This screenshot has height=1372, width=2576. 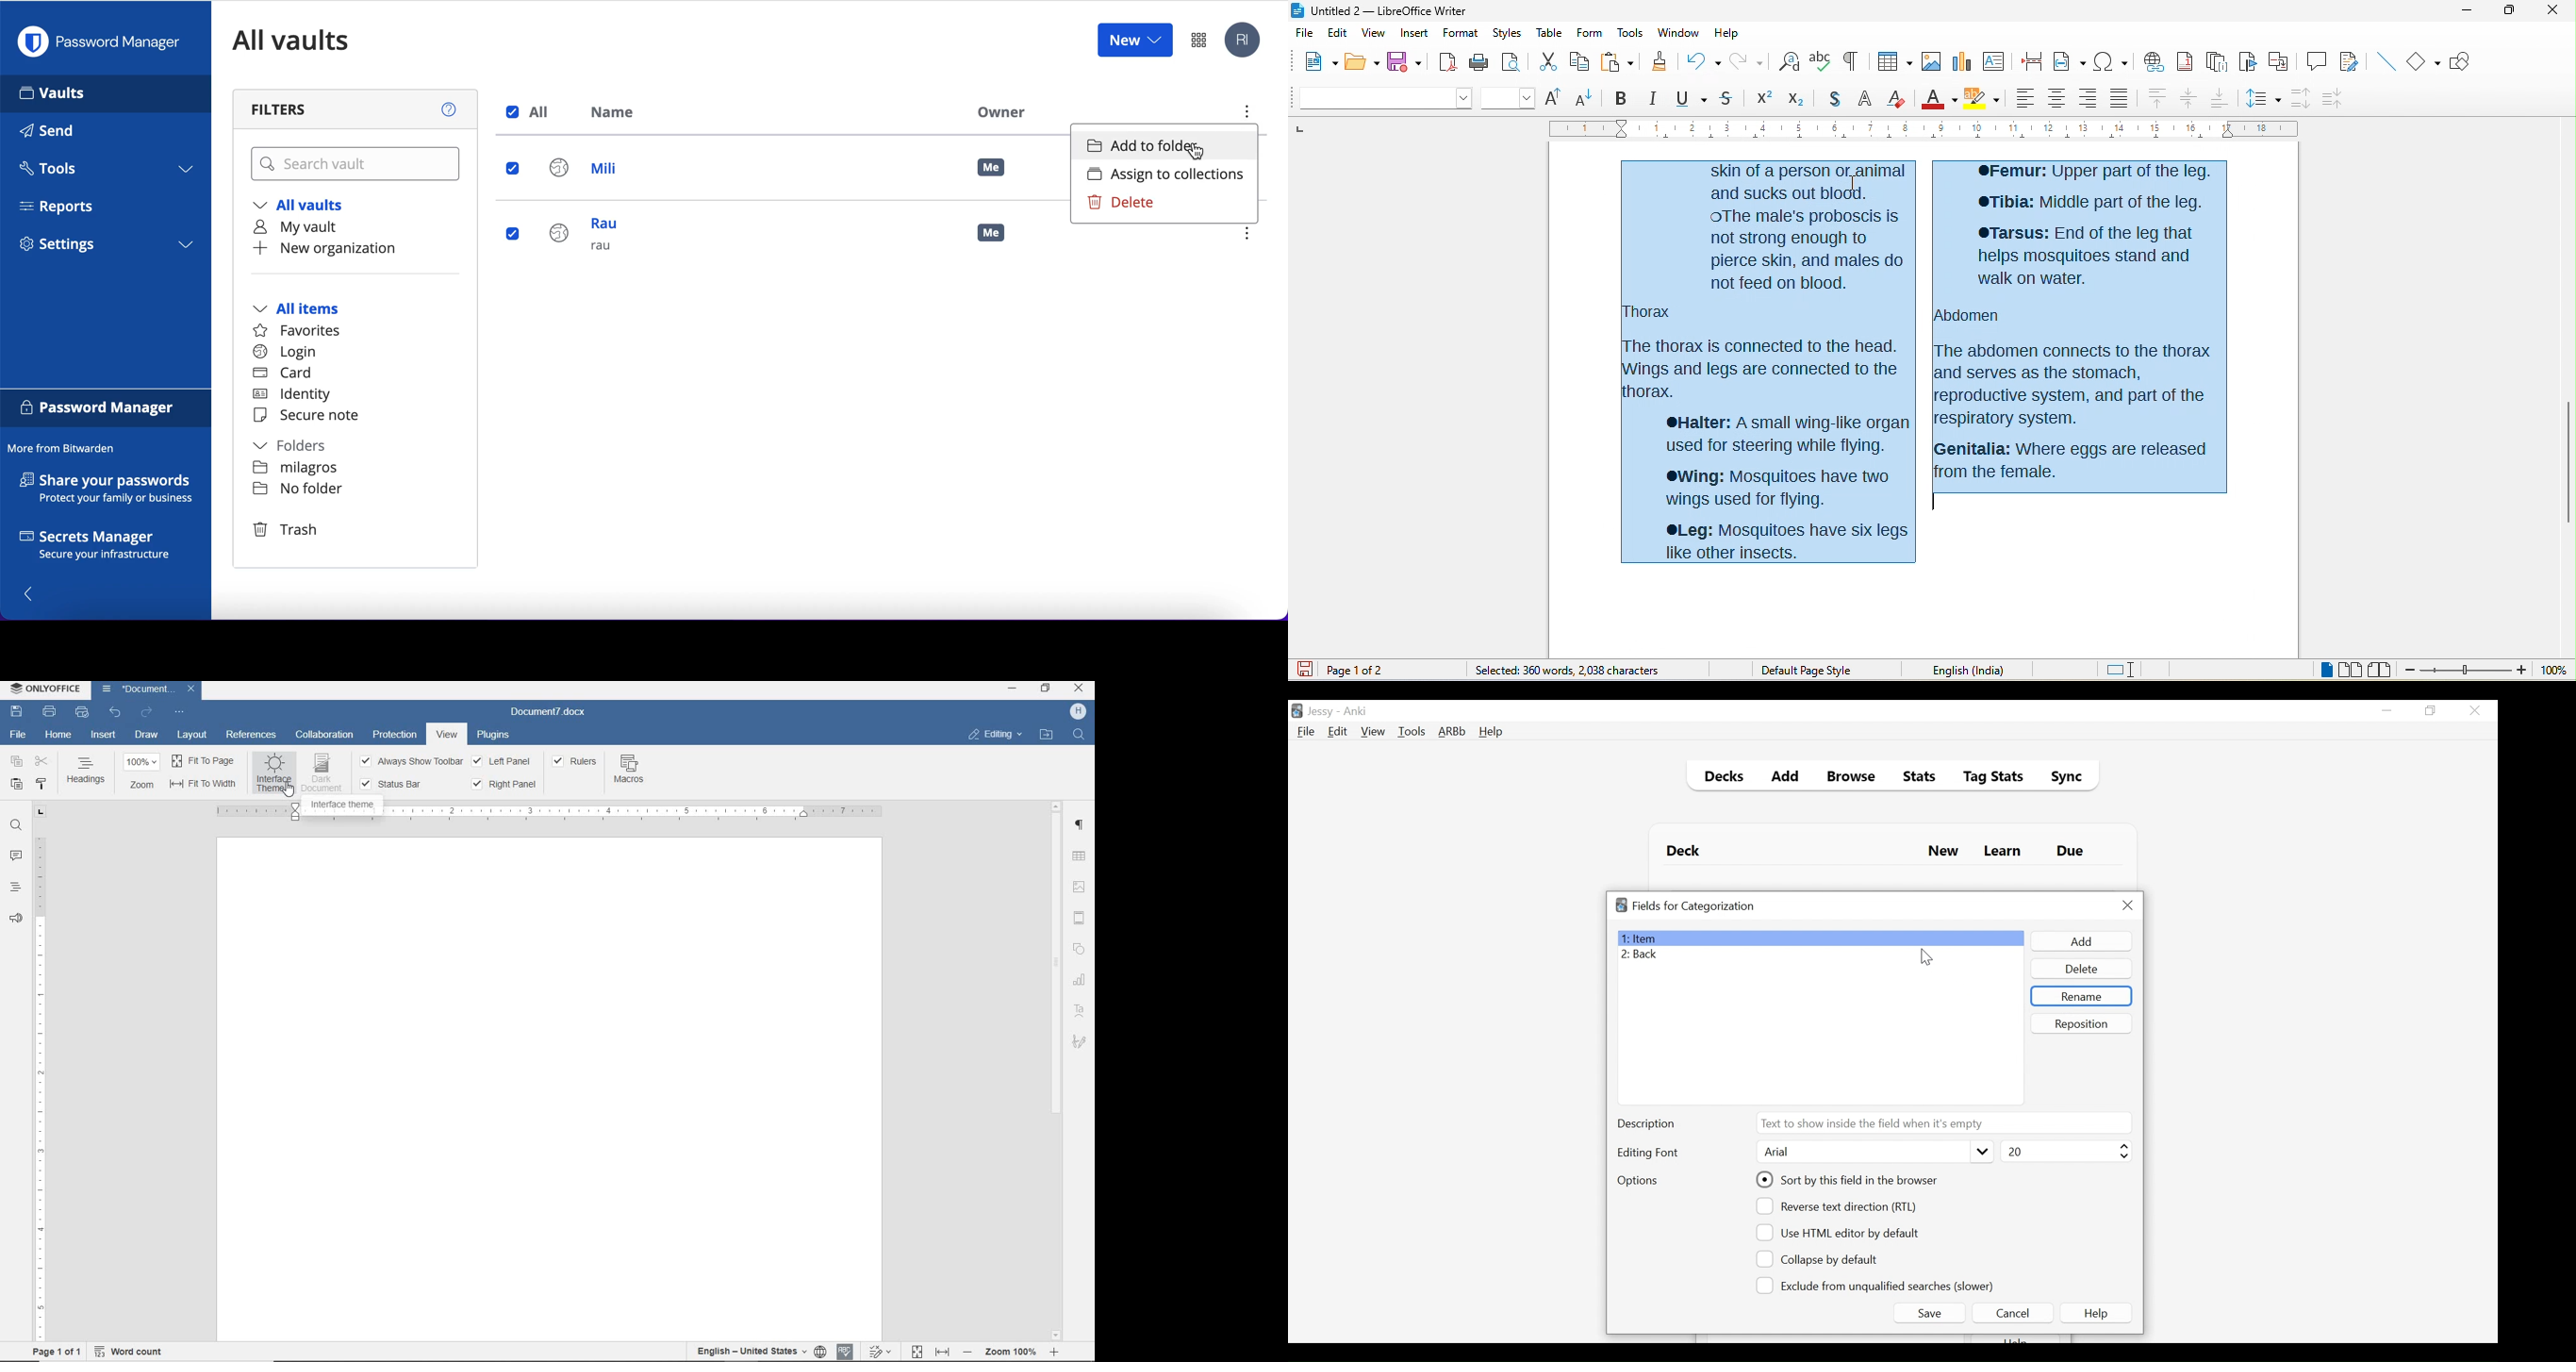 I want to click on Sybc, so click(x=2062, y=778).